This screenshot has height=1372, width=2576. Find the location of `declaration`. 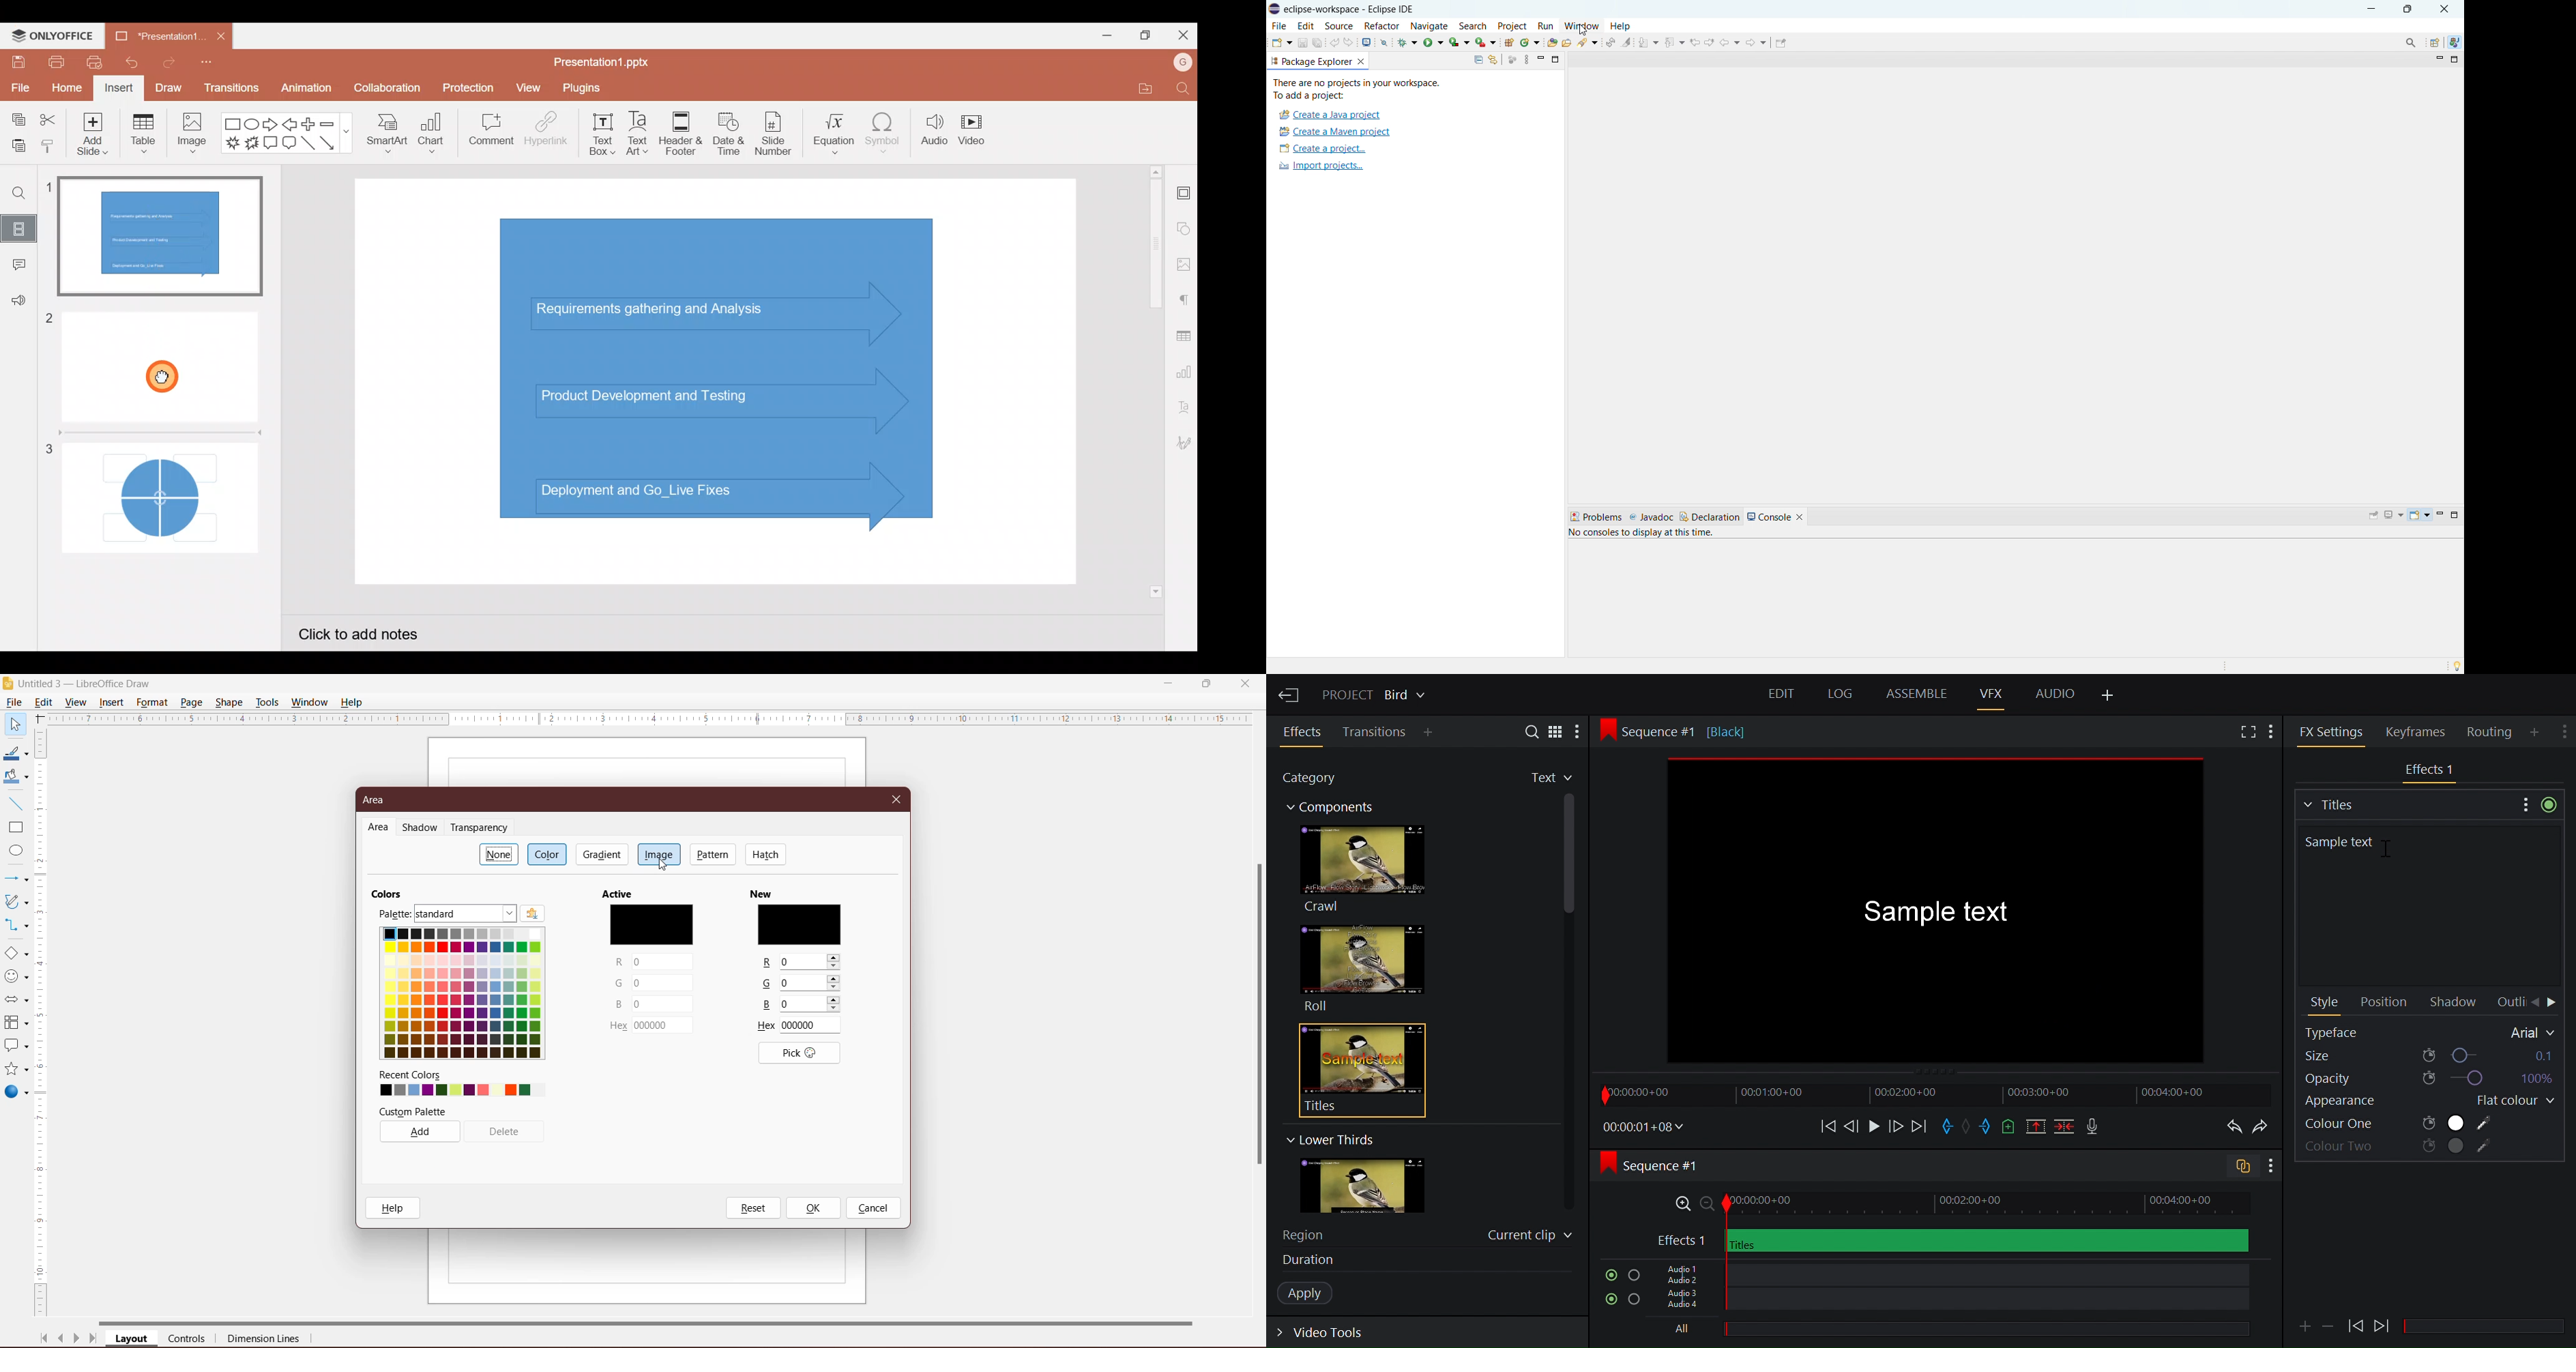

declaration is located at coordinates (1710, 517).